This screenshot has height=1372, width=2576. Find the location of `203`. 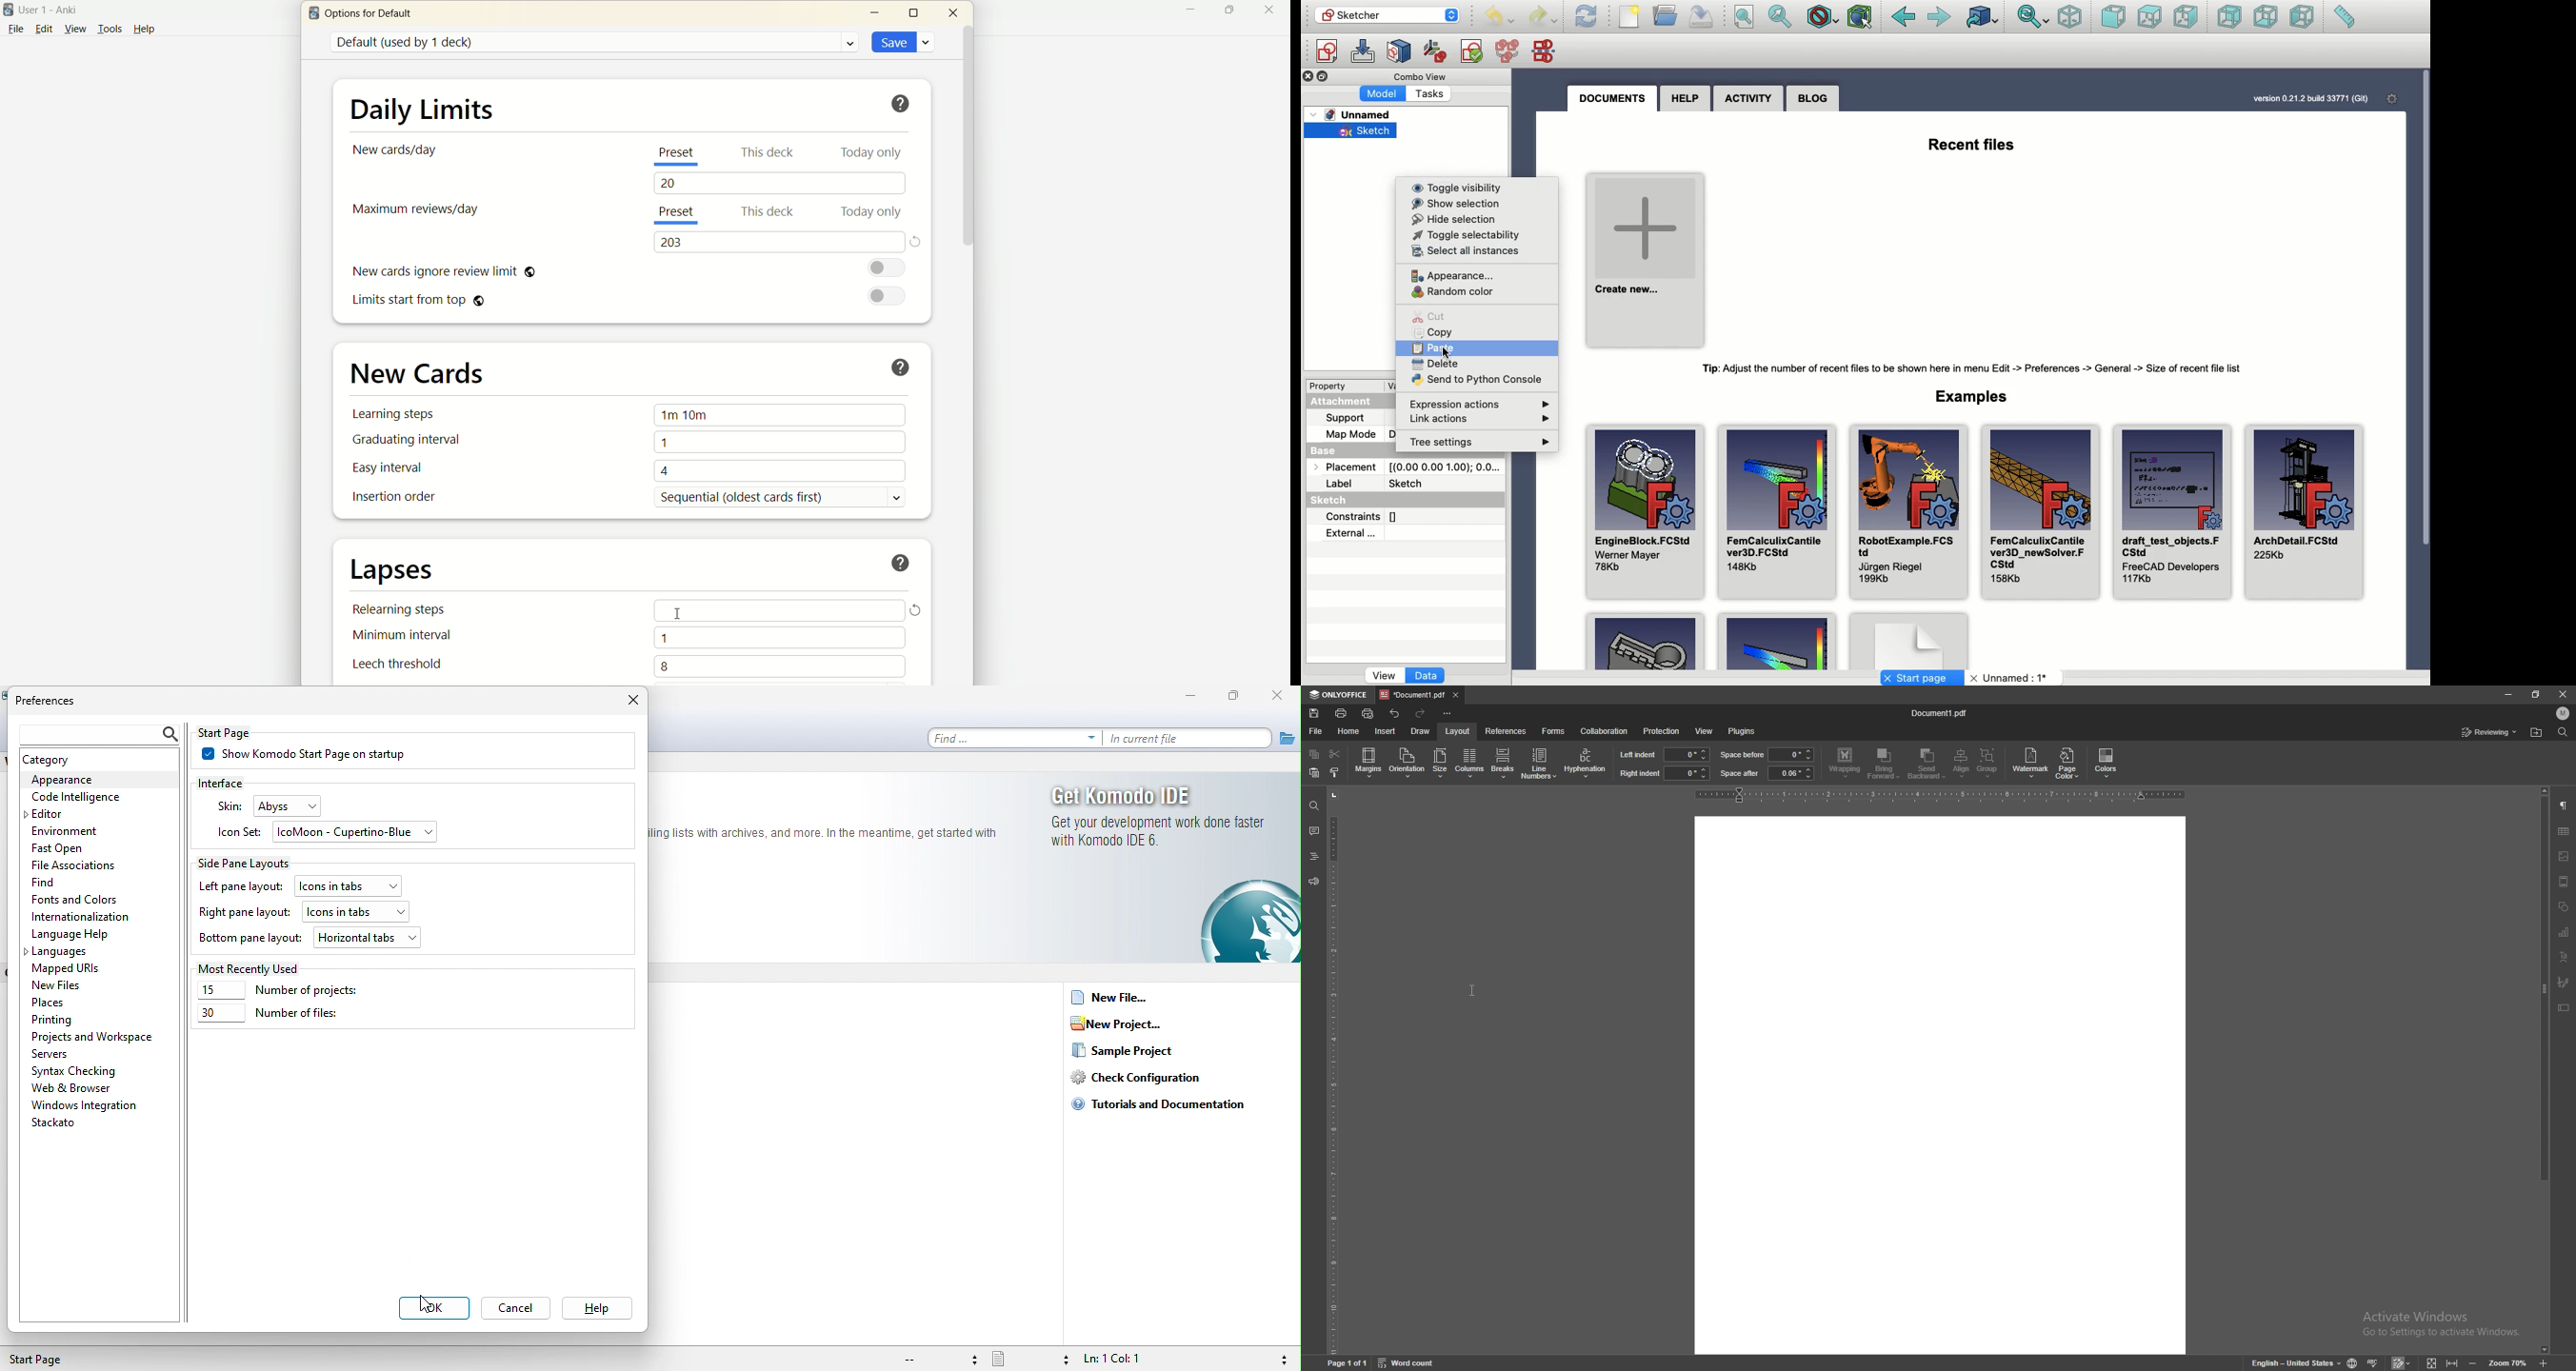

203 is located at coordinates (777, 242).